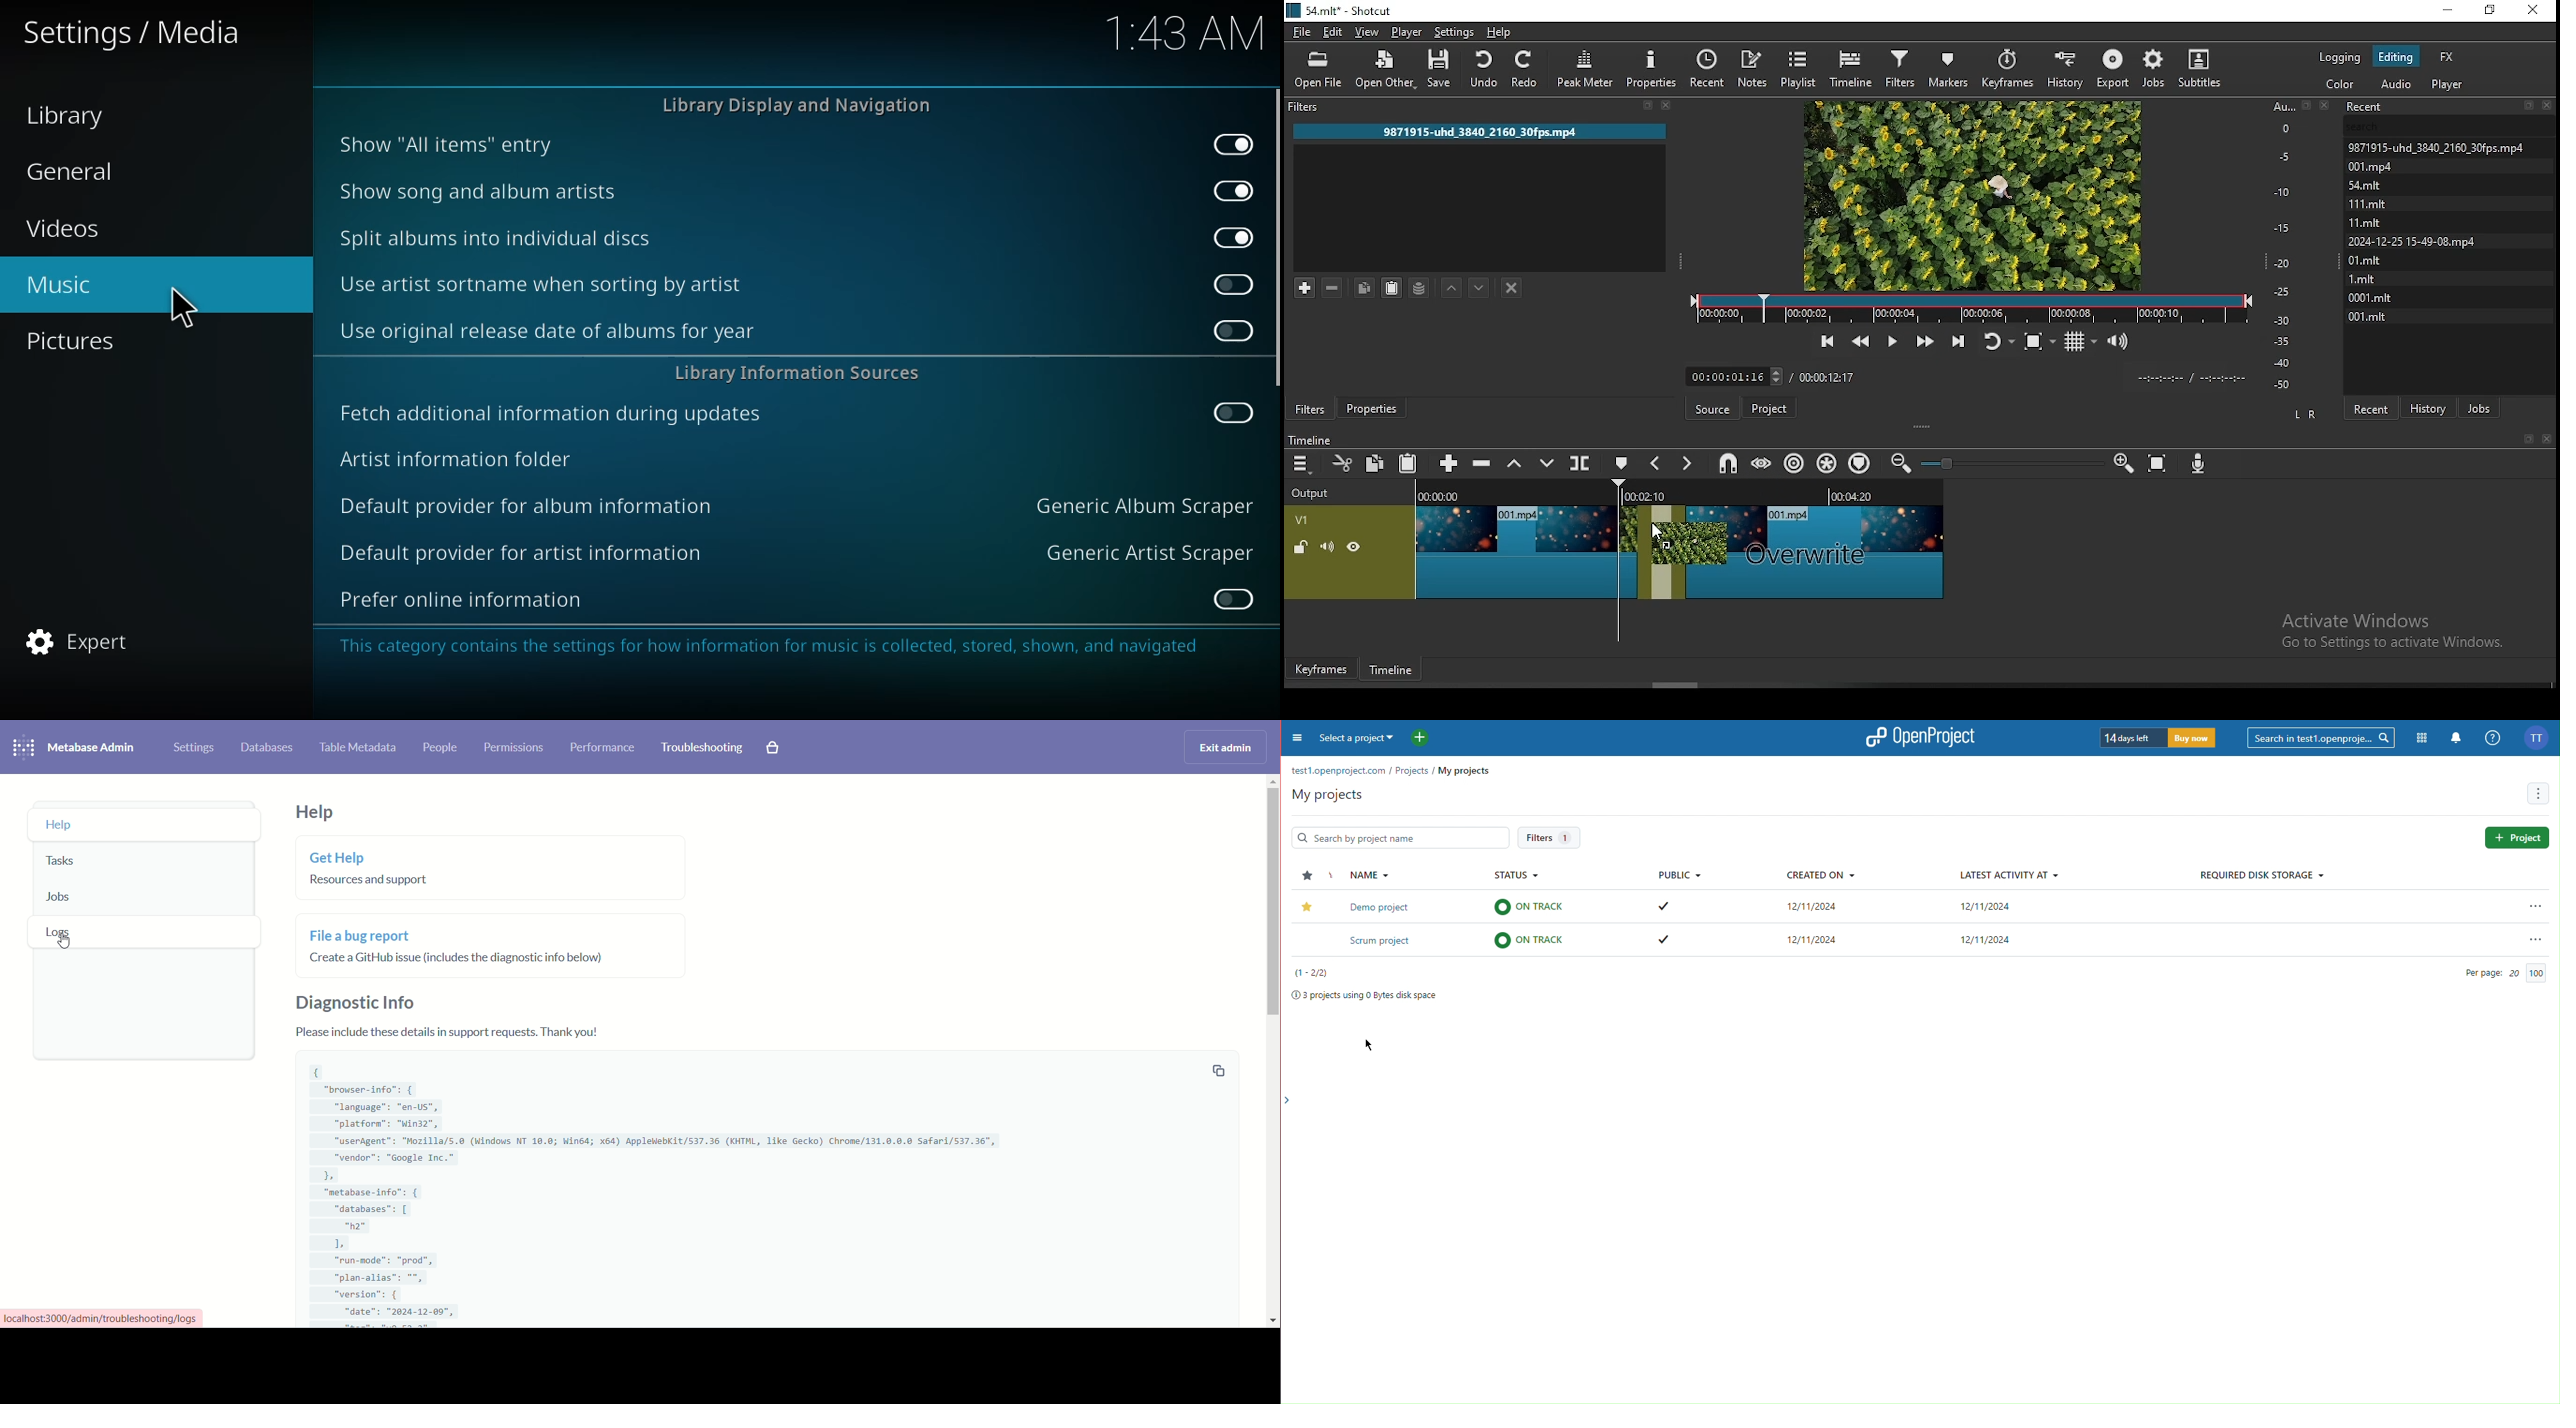 Image resolution: width=2576 pixels, height=1428 pixels. I want to click on show song and album artists, so click(480, 191).